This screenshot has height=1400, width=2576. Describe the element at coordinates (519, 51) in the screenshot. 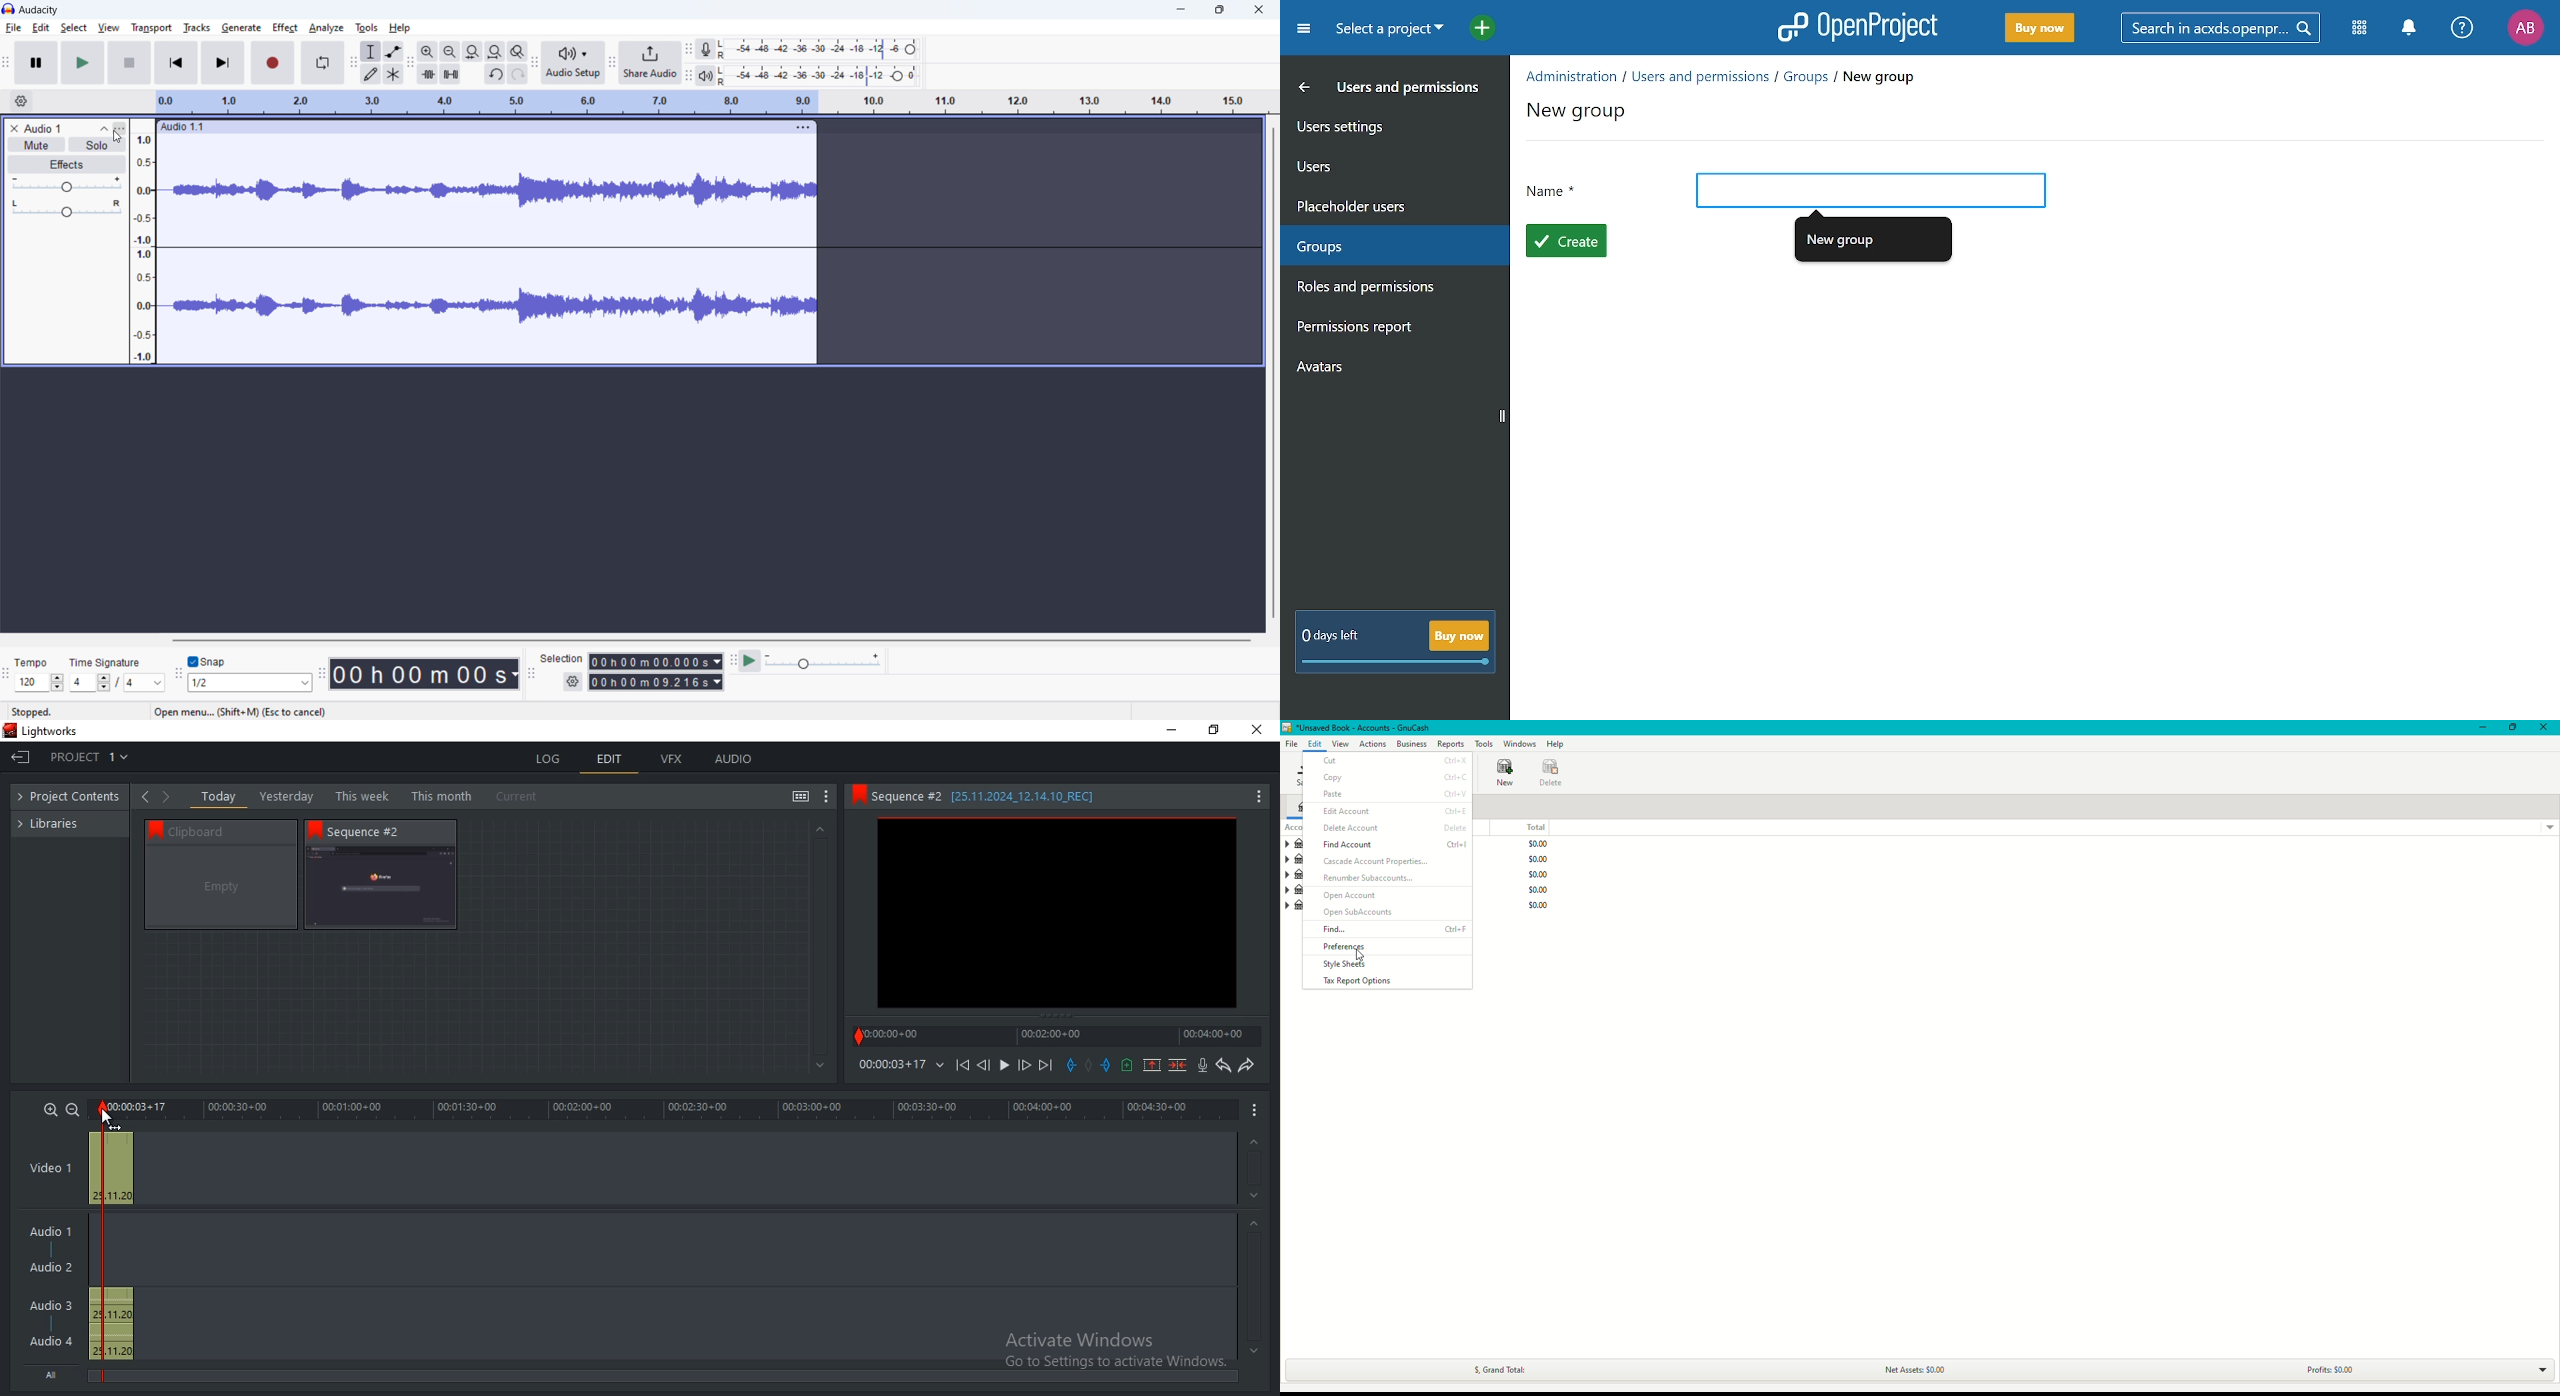

I see `toggle zoom` at that location.